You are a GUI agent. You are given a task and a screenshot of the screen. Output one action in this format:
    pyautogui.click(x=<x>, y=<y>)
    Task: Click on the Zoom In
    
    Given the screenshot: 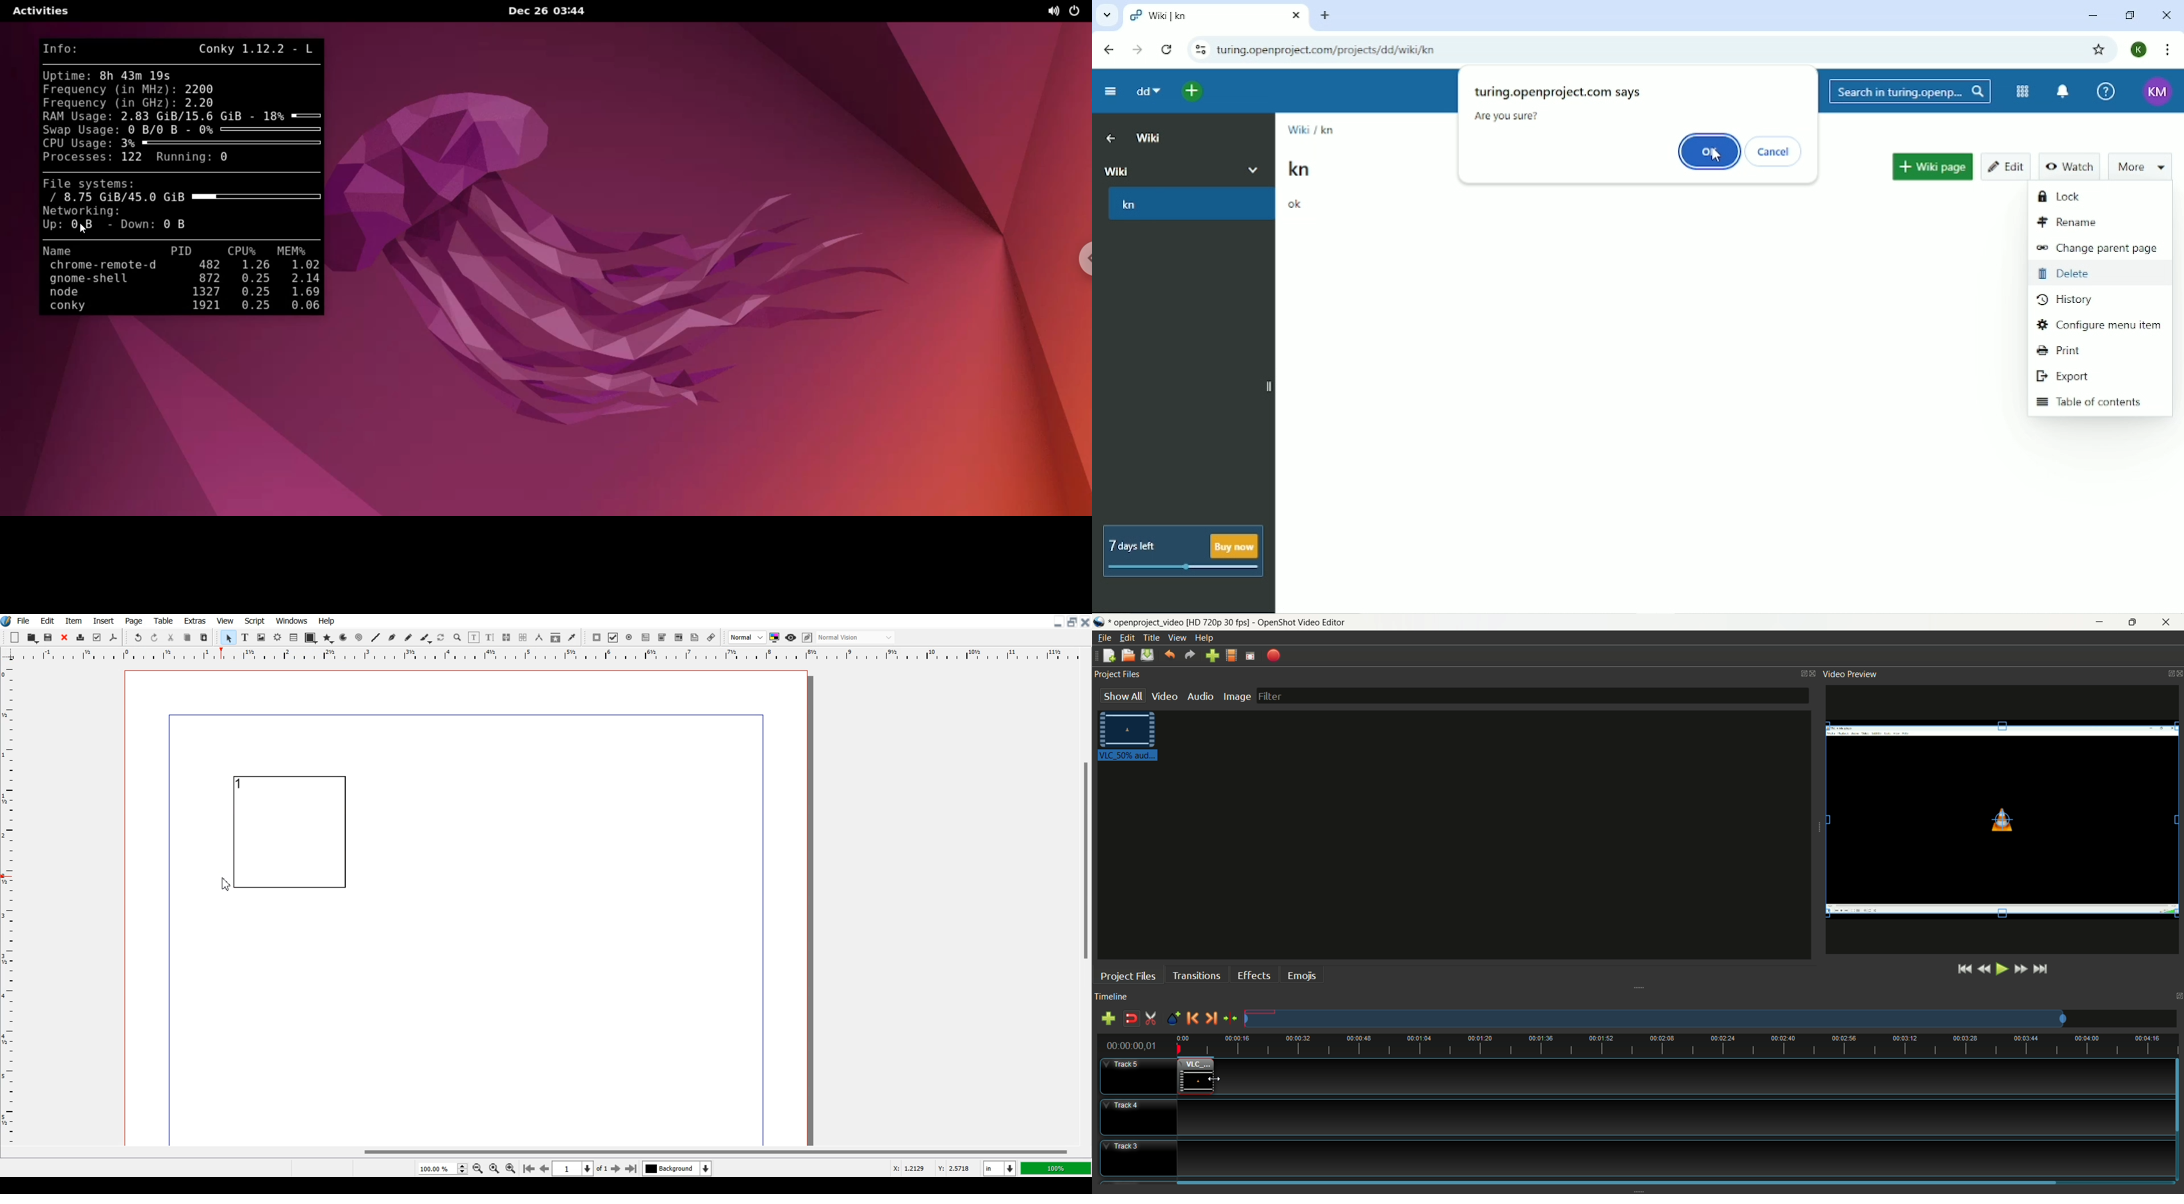 What is the action you would take?
    pyautogui.click(x=511, y=1168)
    